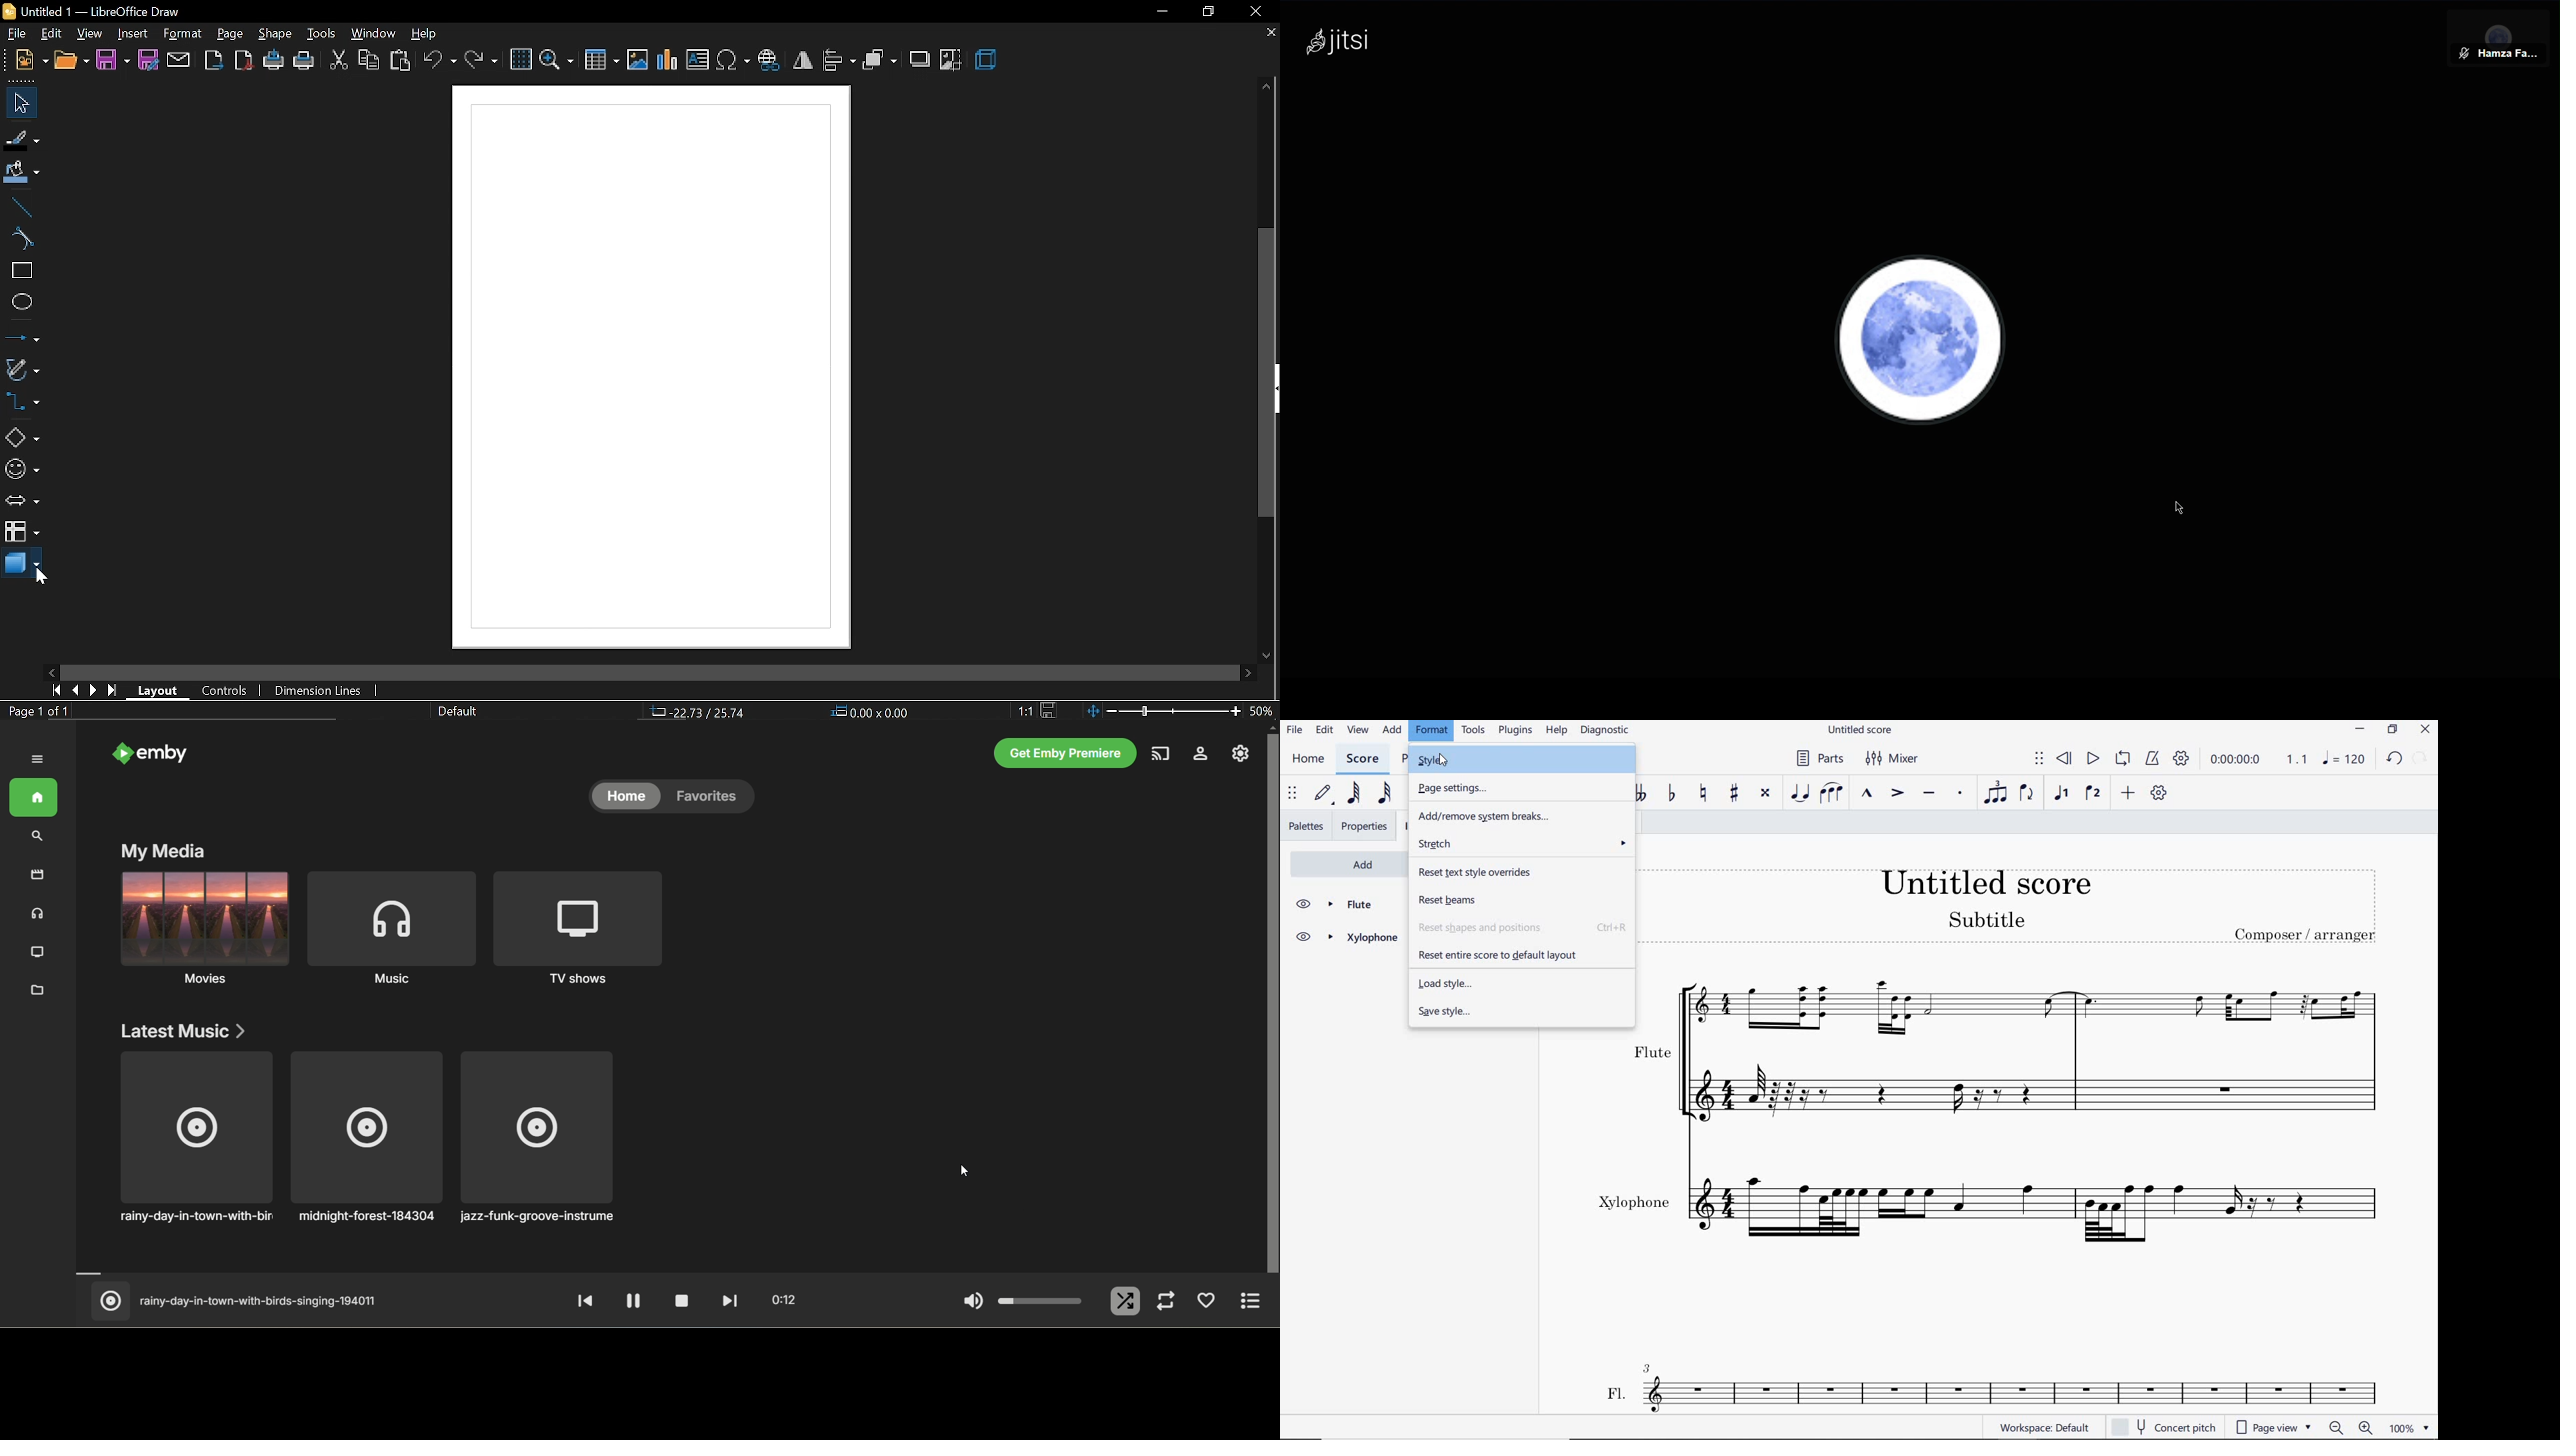 The width and height of the screenshot is (2576, 1456). What do you see at coordinates (1270, 35) in the screenshot?
I see `close tab` at bounding box center [1270, 35].